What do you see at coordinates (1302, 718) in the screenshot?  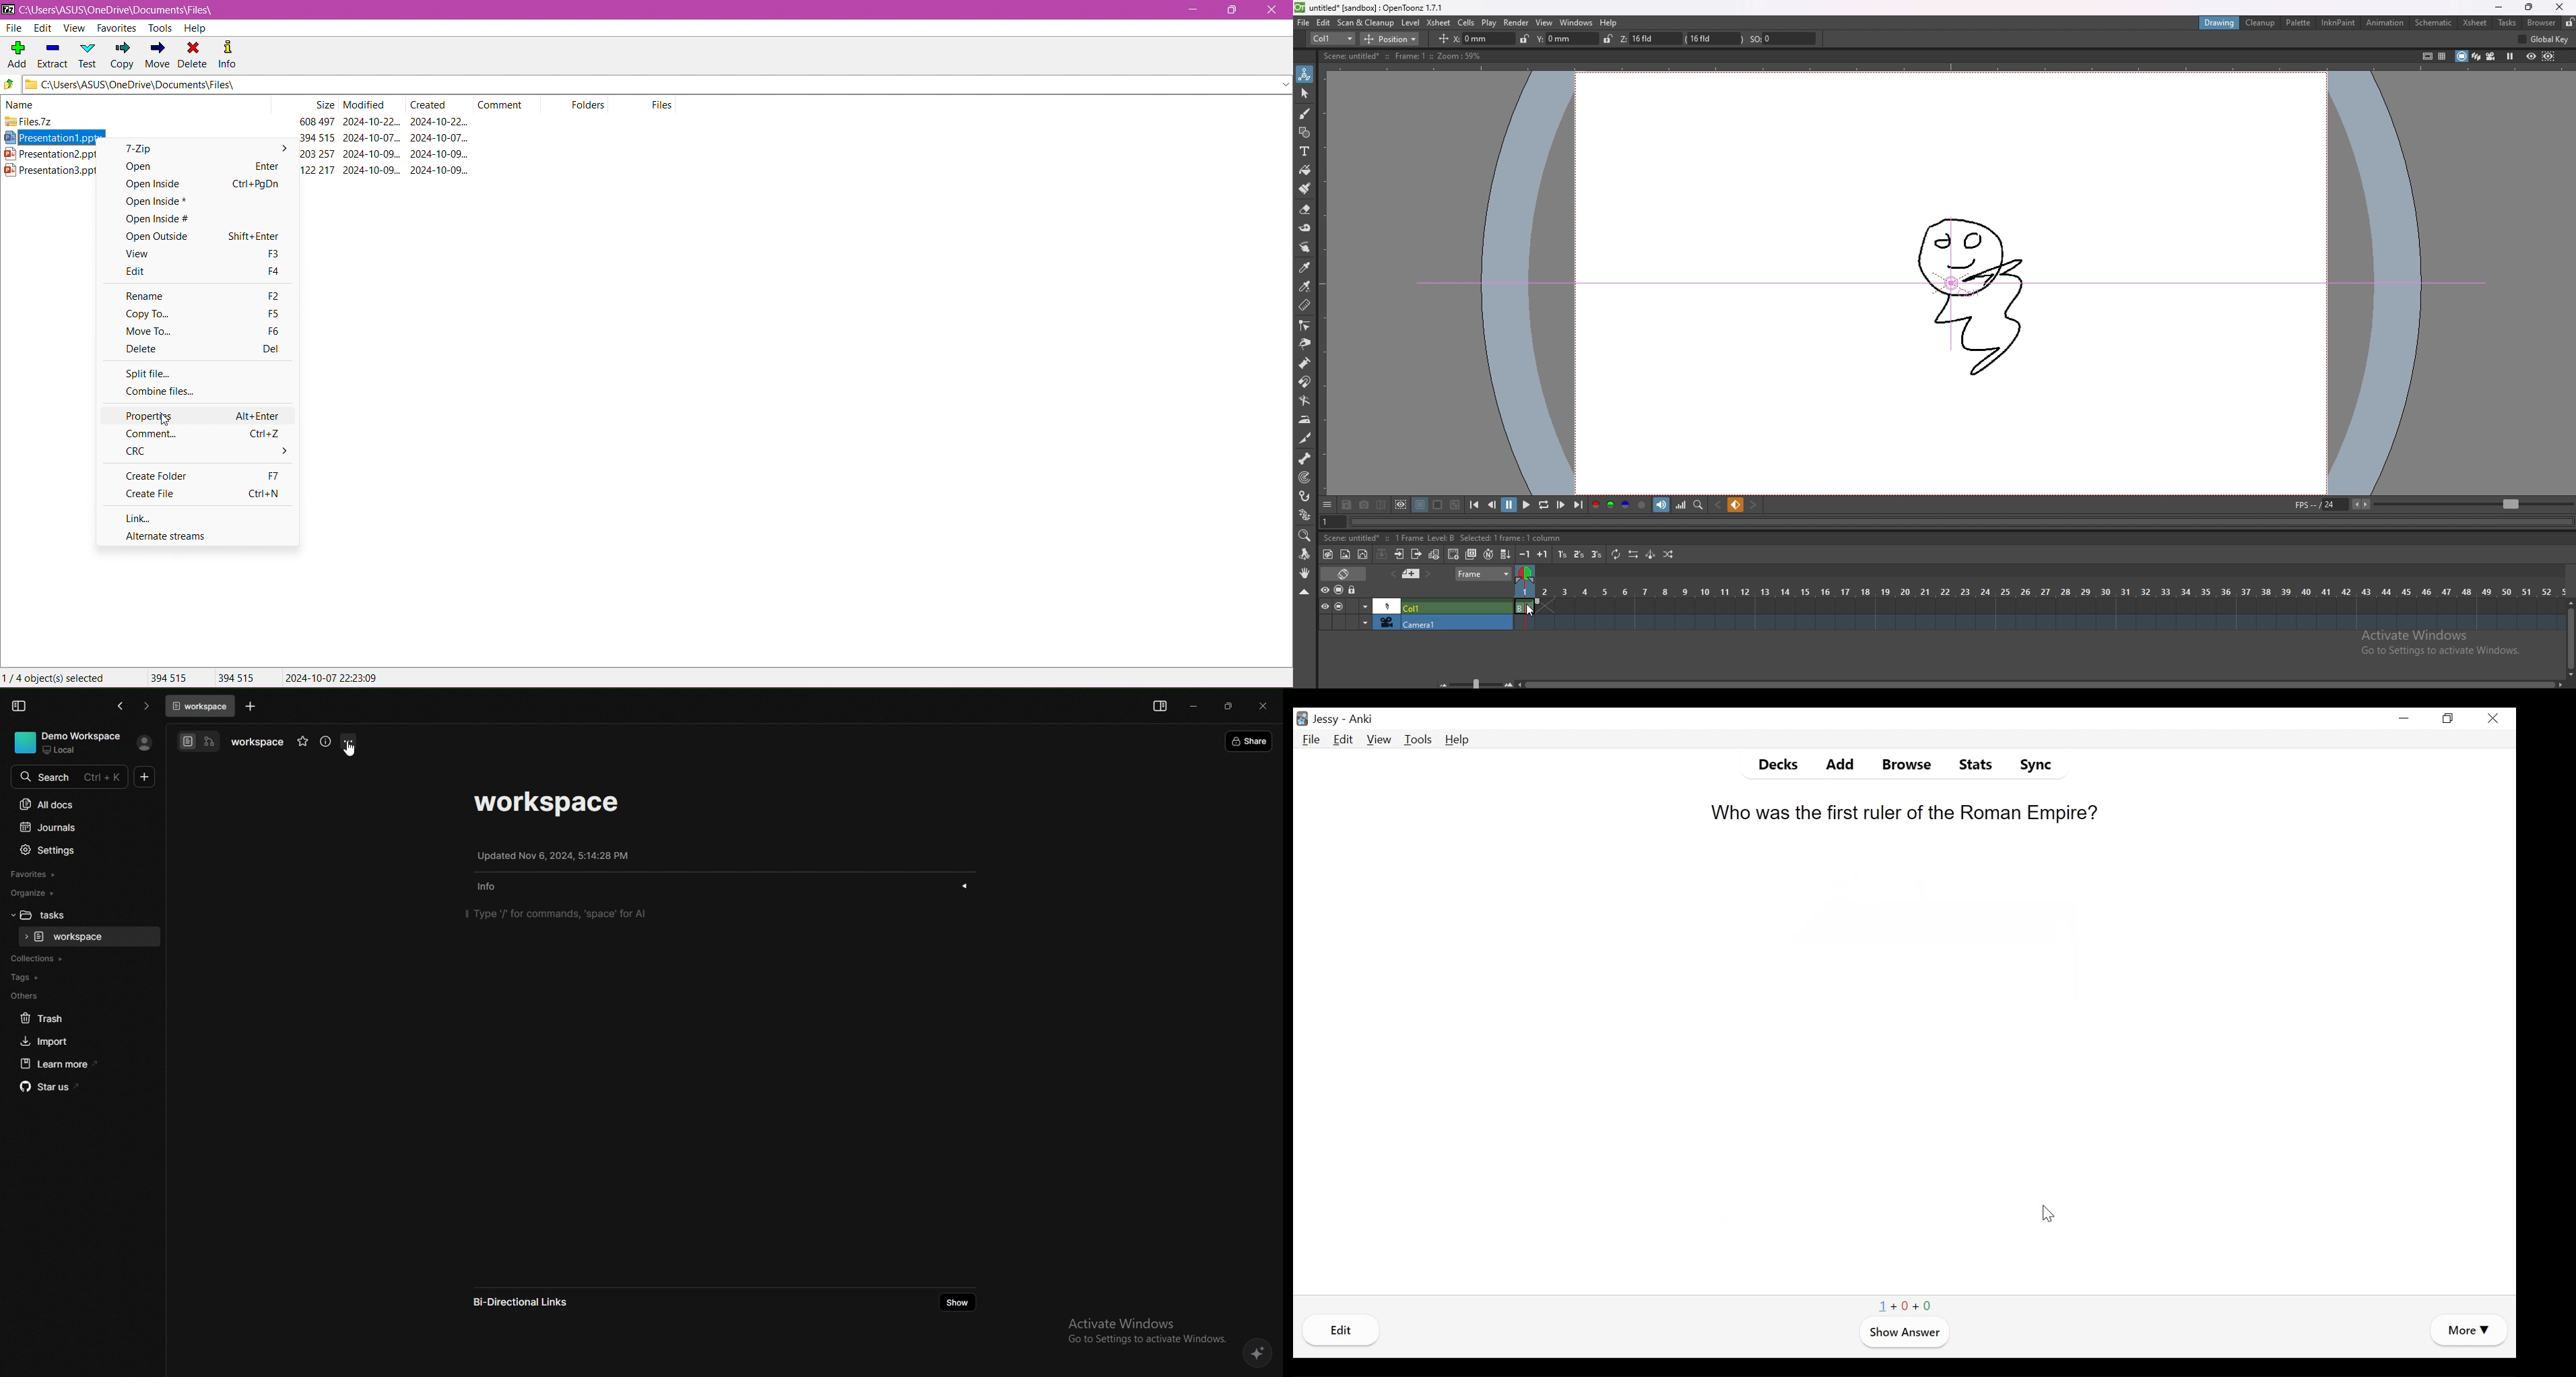 I see `Anki Desktop Icon` at bounding box center [1302, 718].